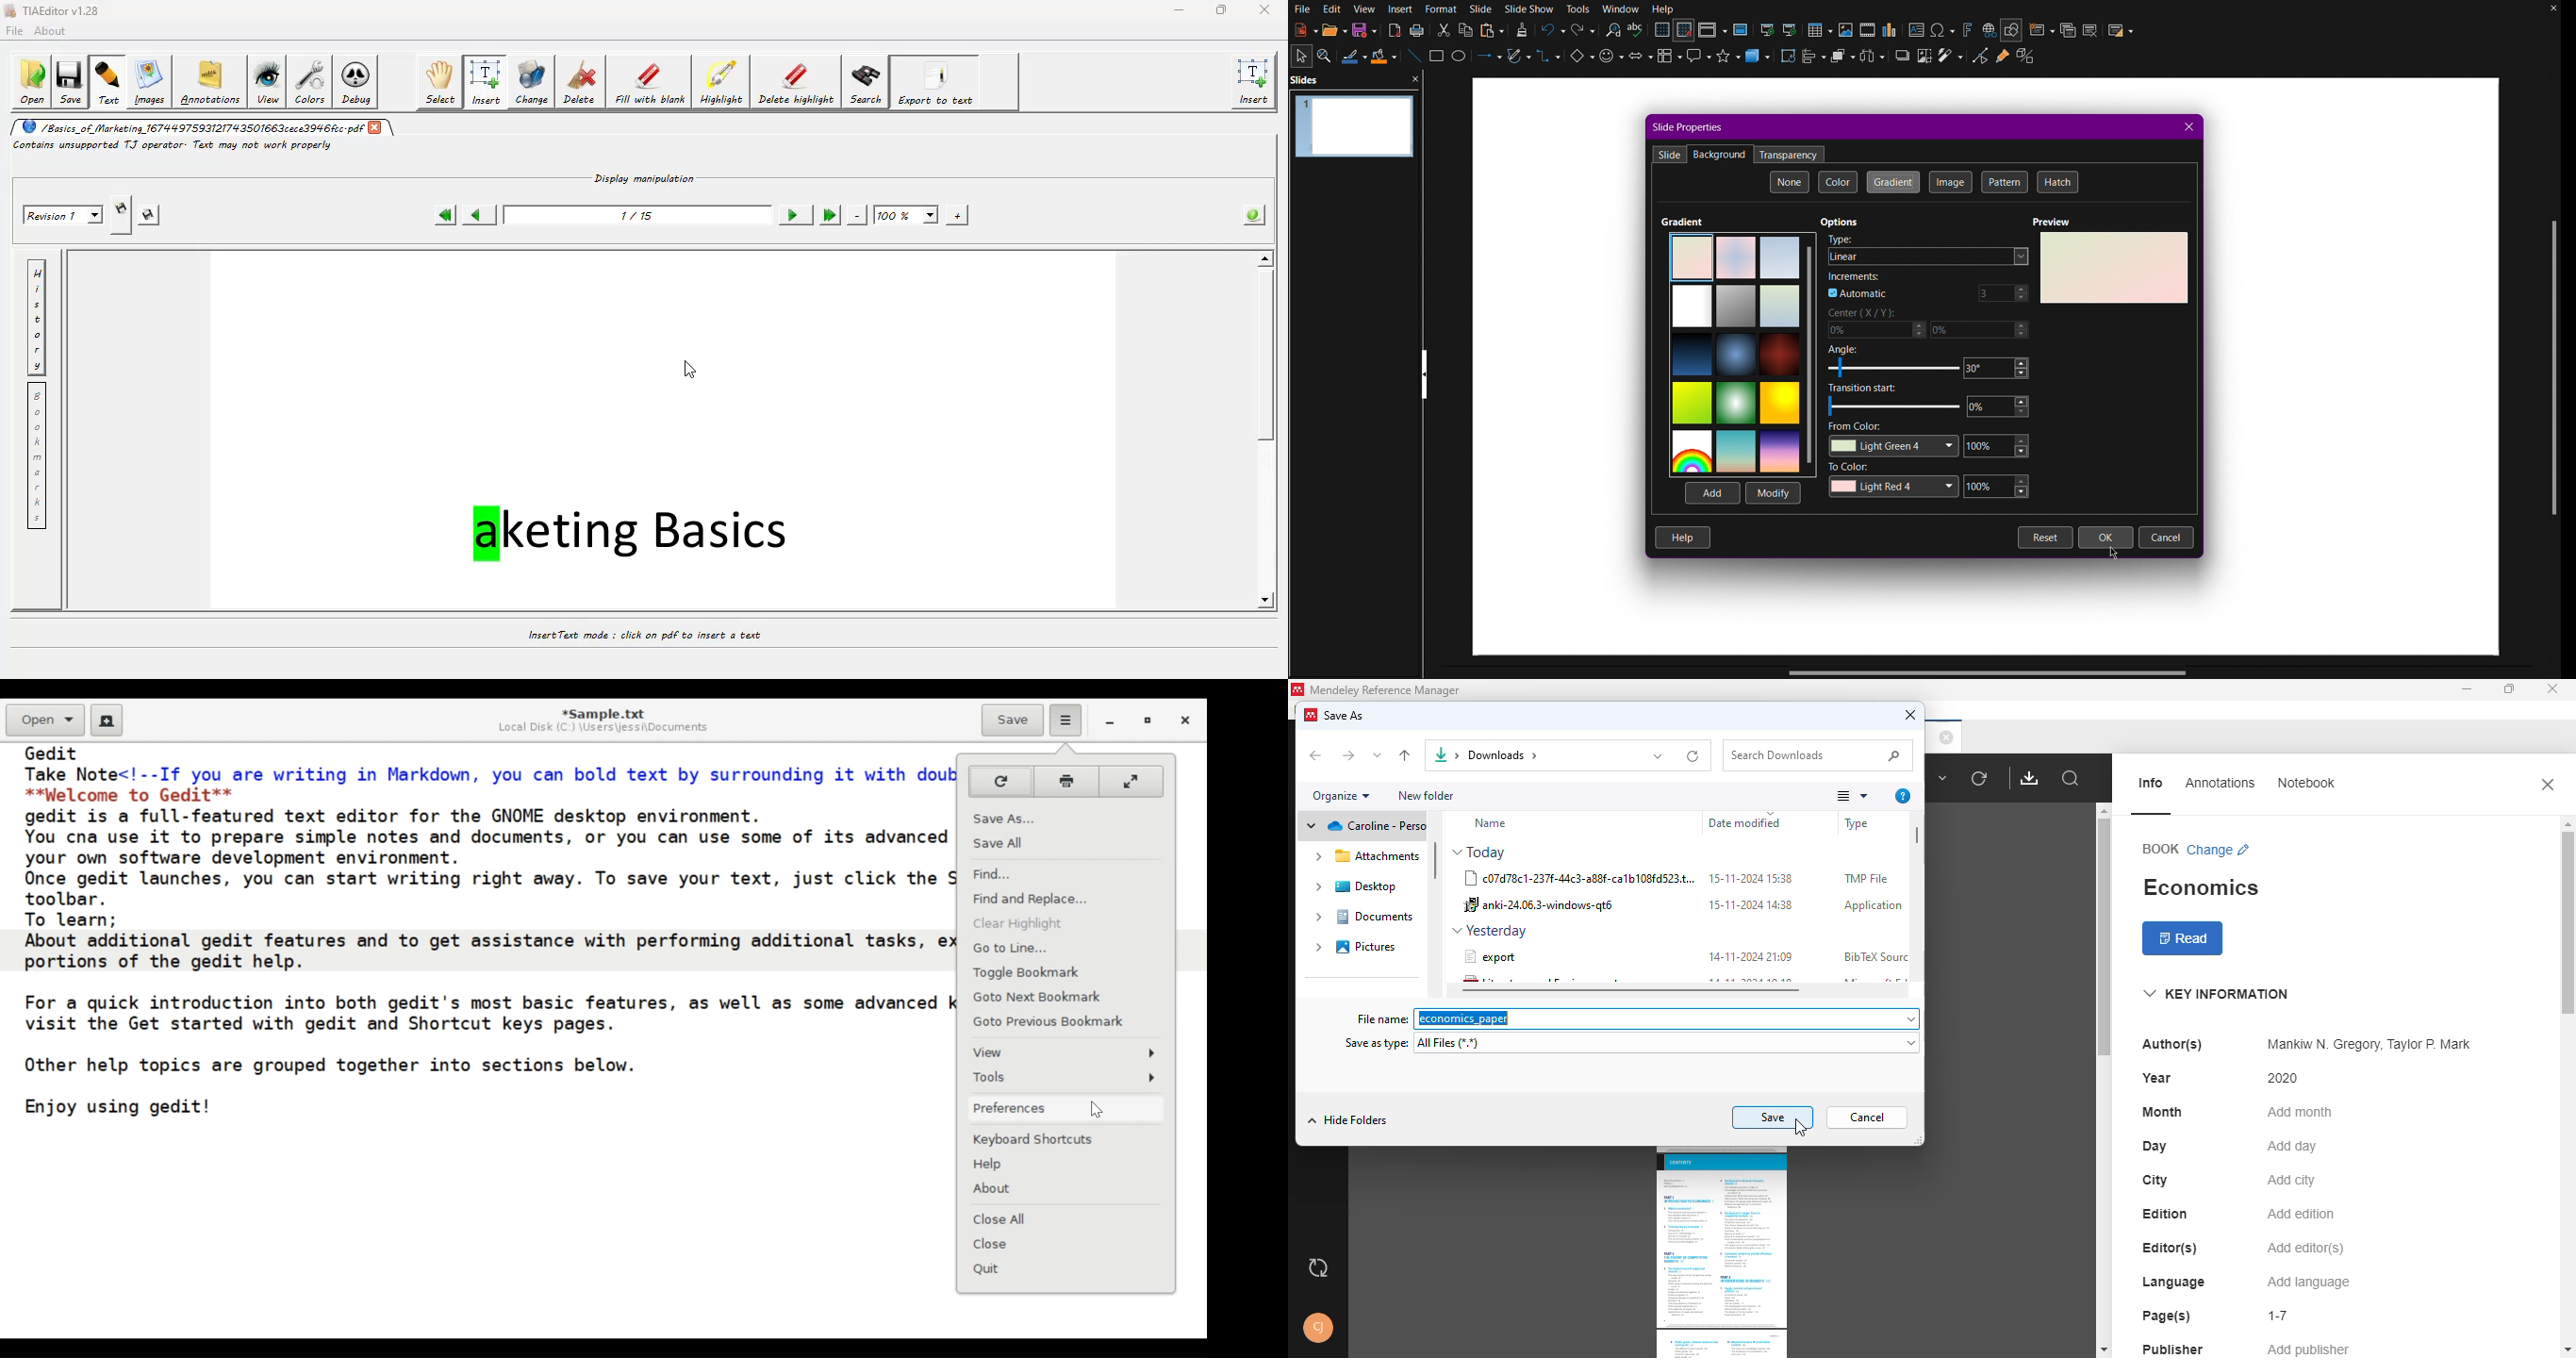  I want to click on Show Draw Functions, so click(2012, 29).